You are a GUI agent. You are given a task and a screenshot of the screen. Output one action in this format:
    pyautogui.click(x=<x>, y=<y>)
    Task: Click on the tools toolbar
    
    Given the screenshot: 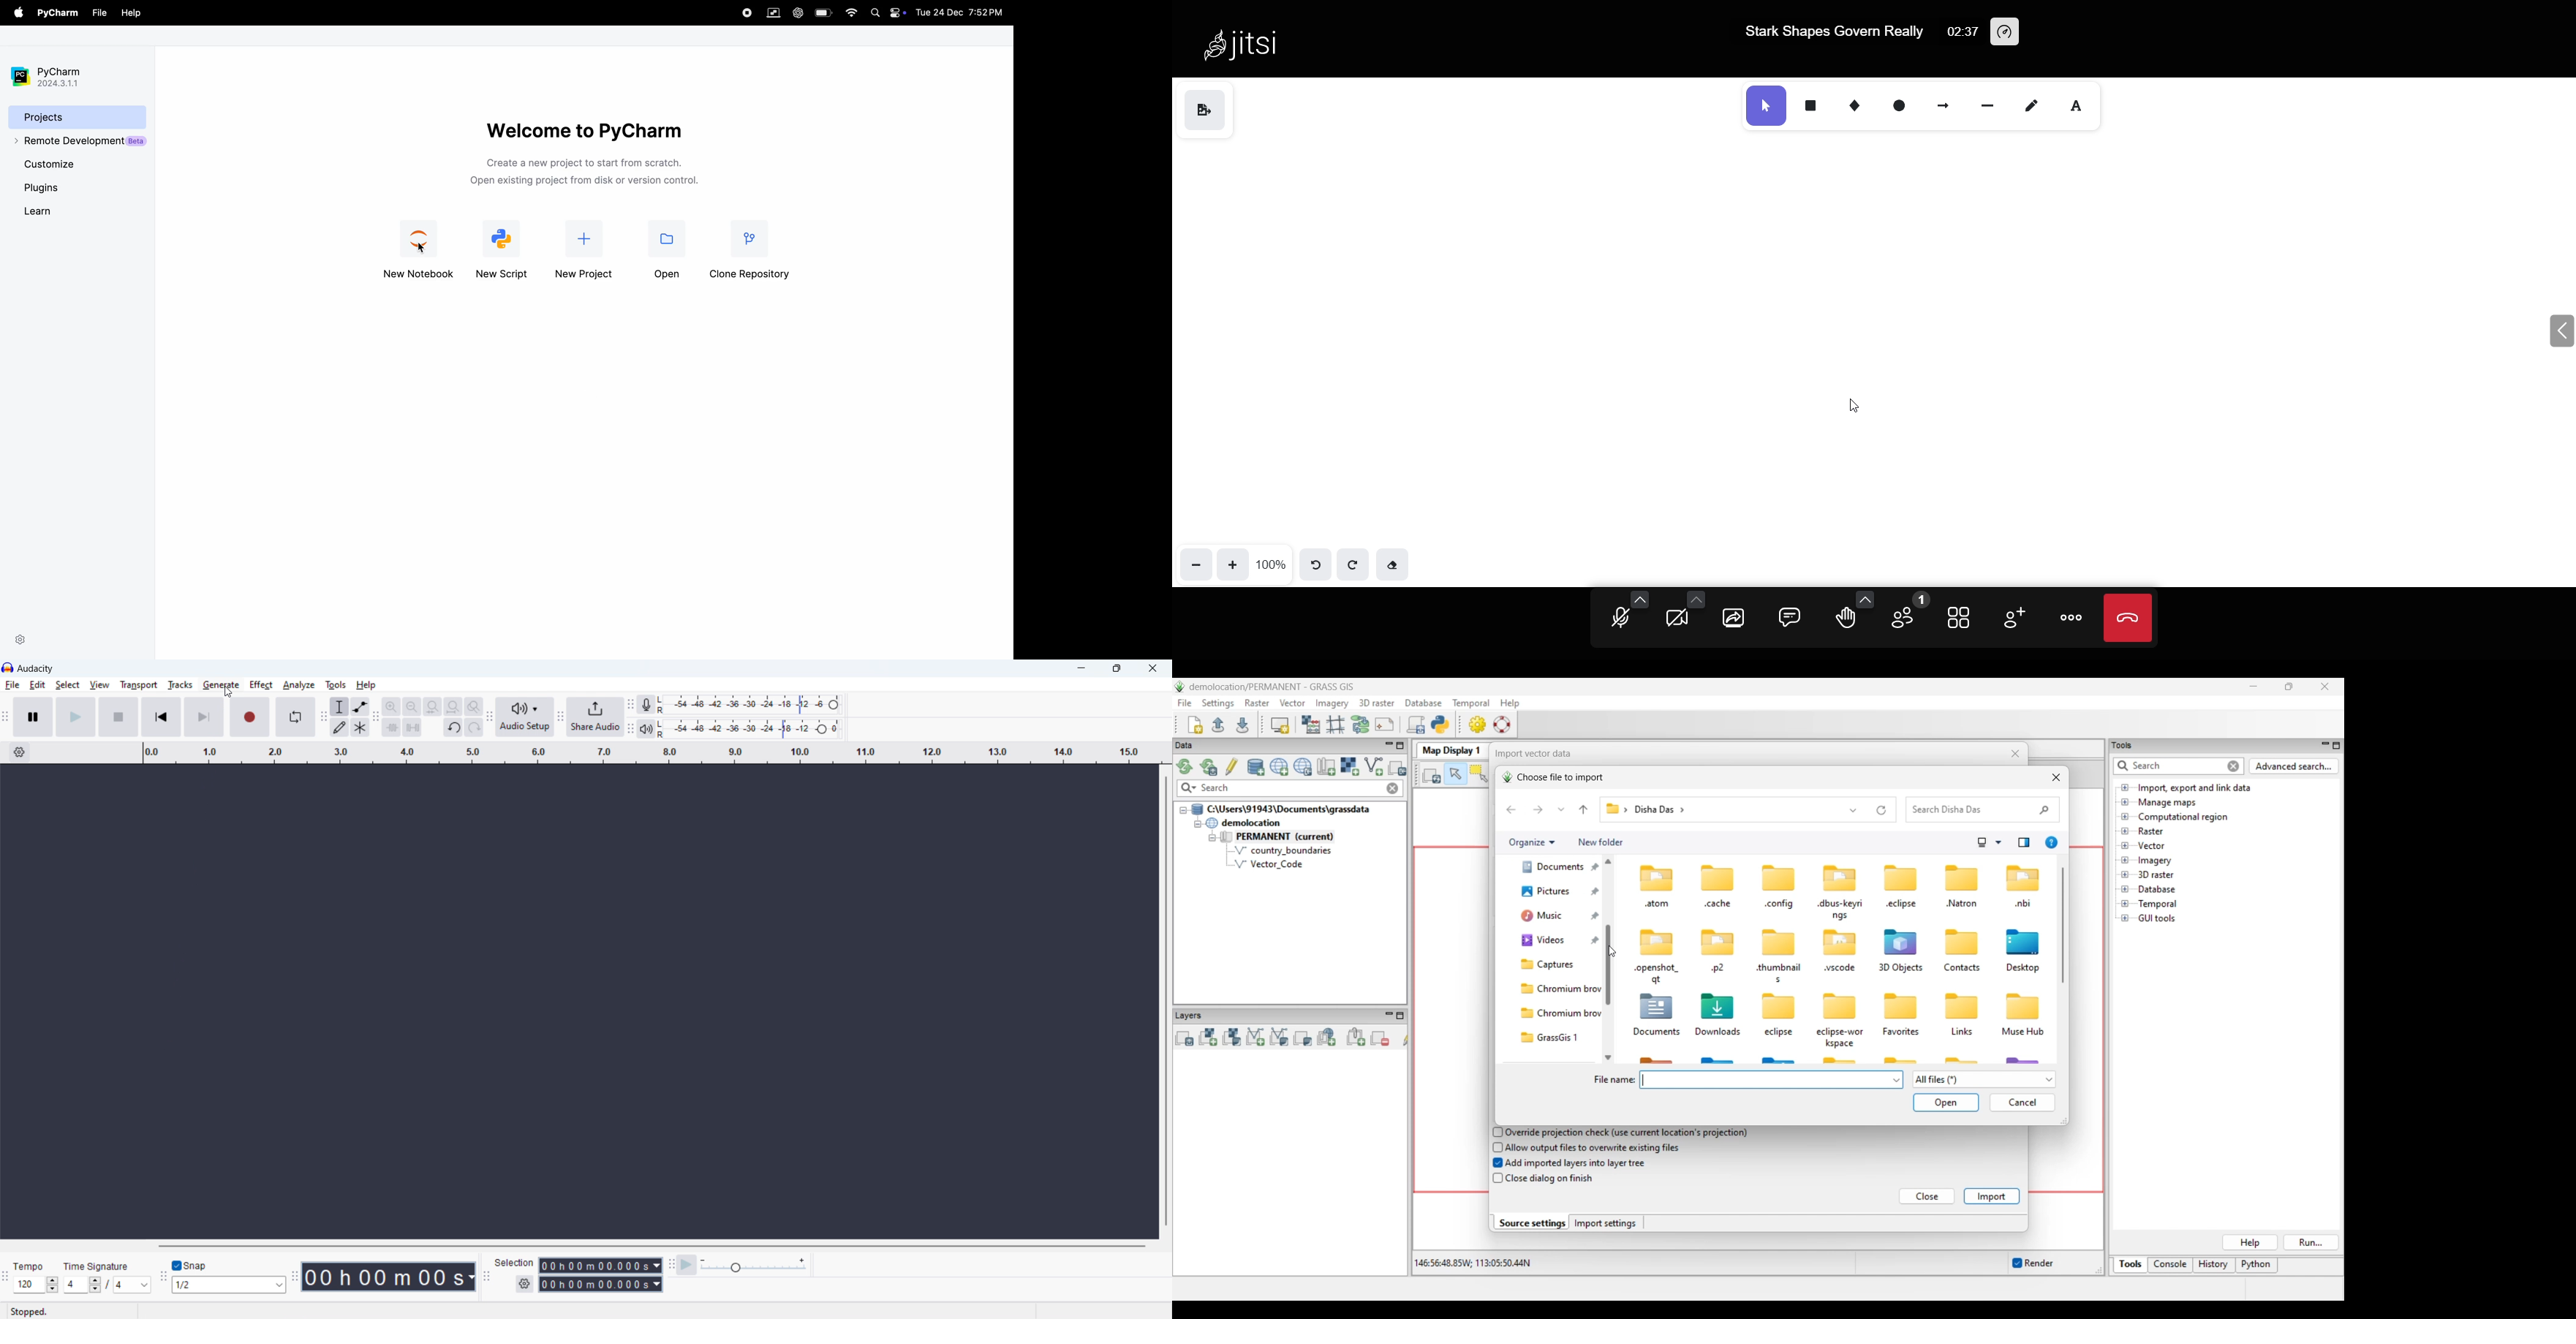 What is the action you would take?
    pyautogui.click(x=323, y=717)
    